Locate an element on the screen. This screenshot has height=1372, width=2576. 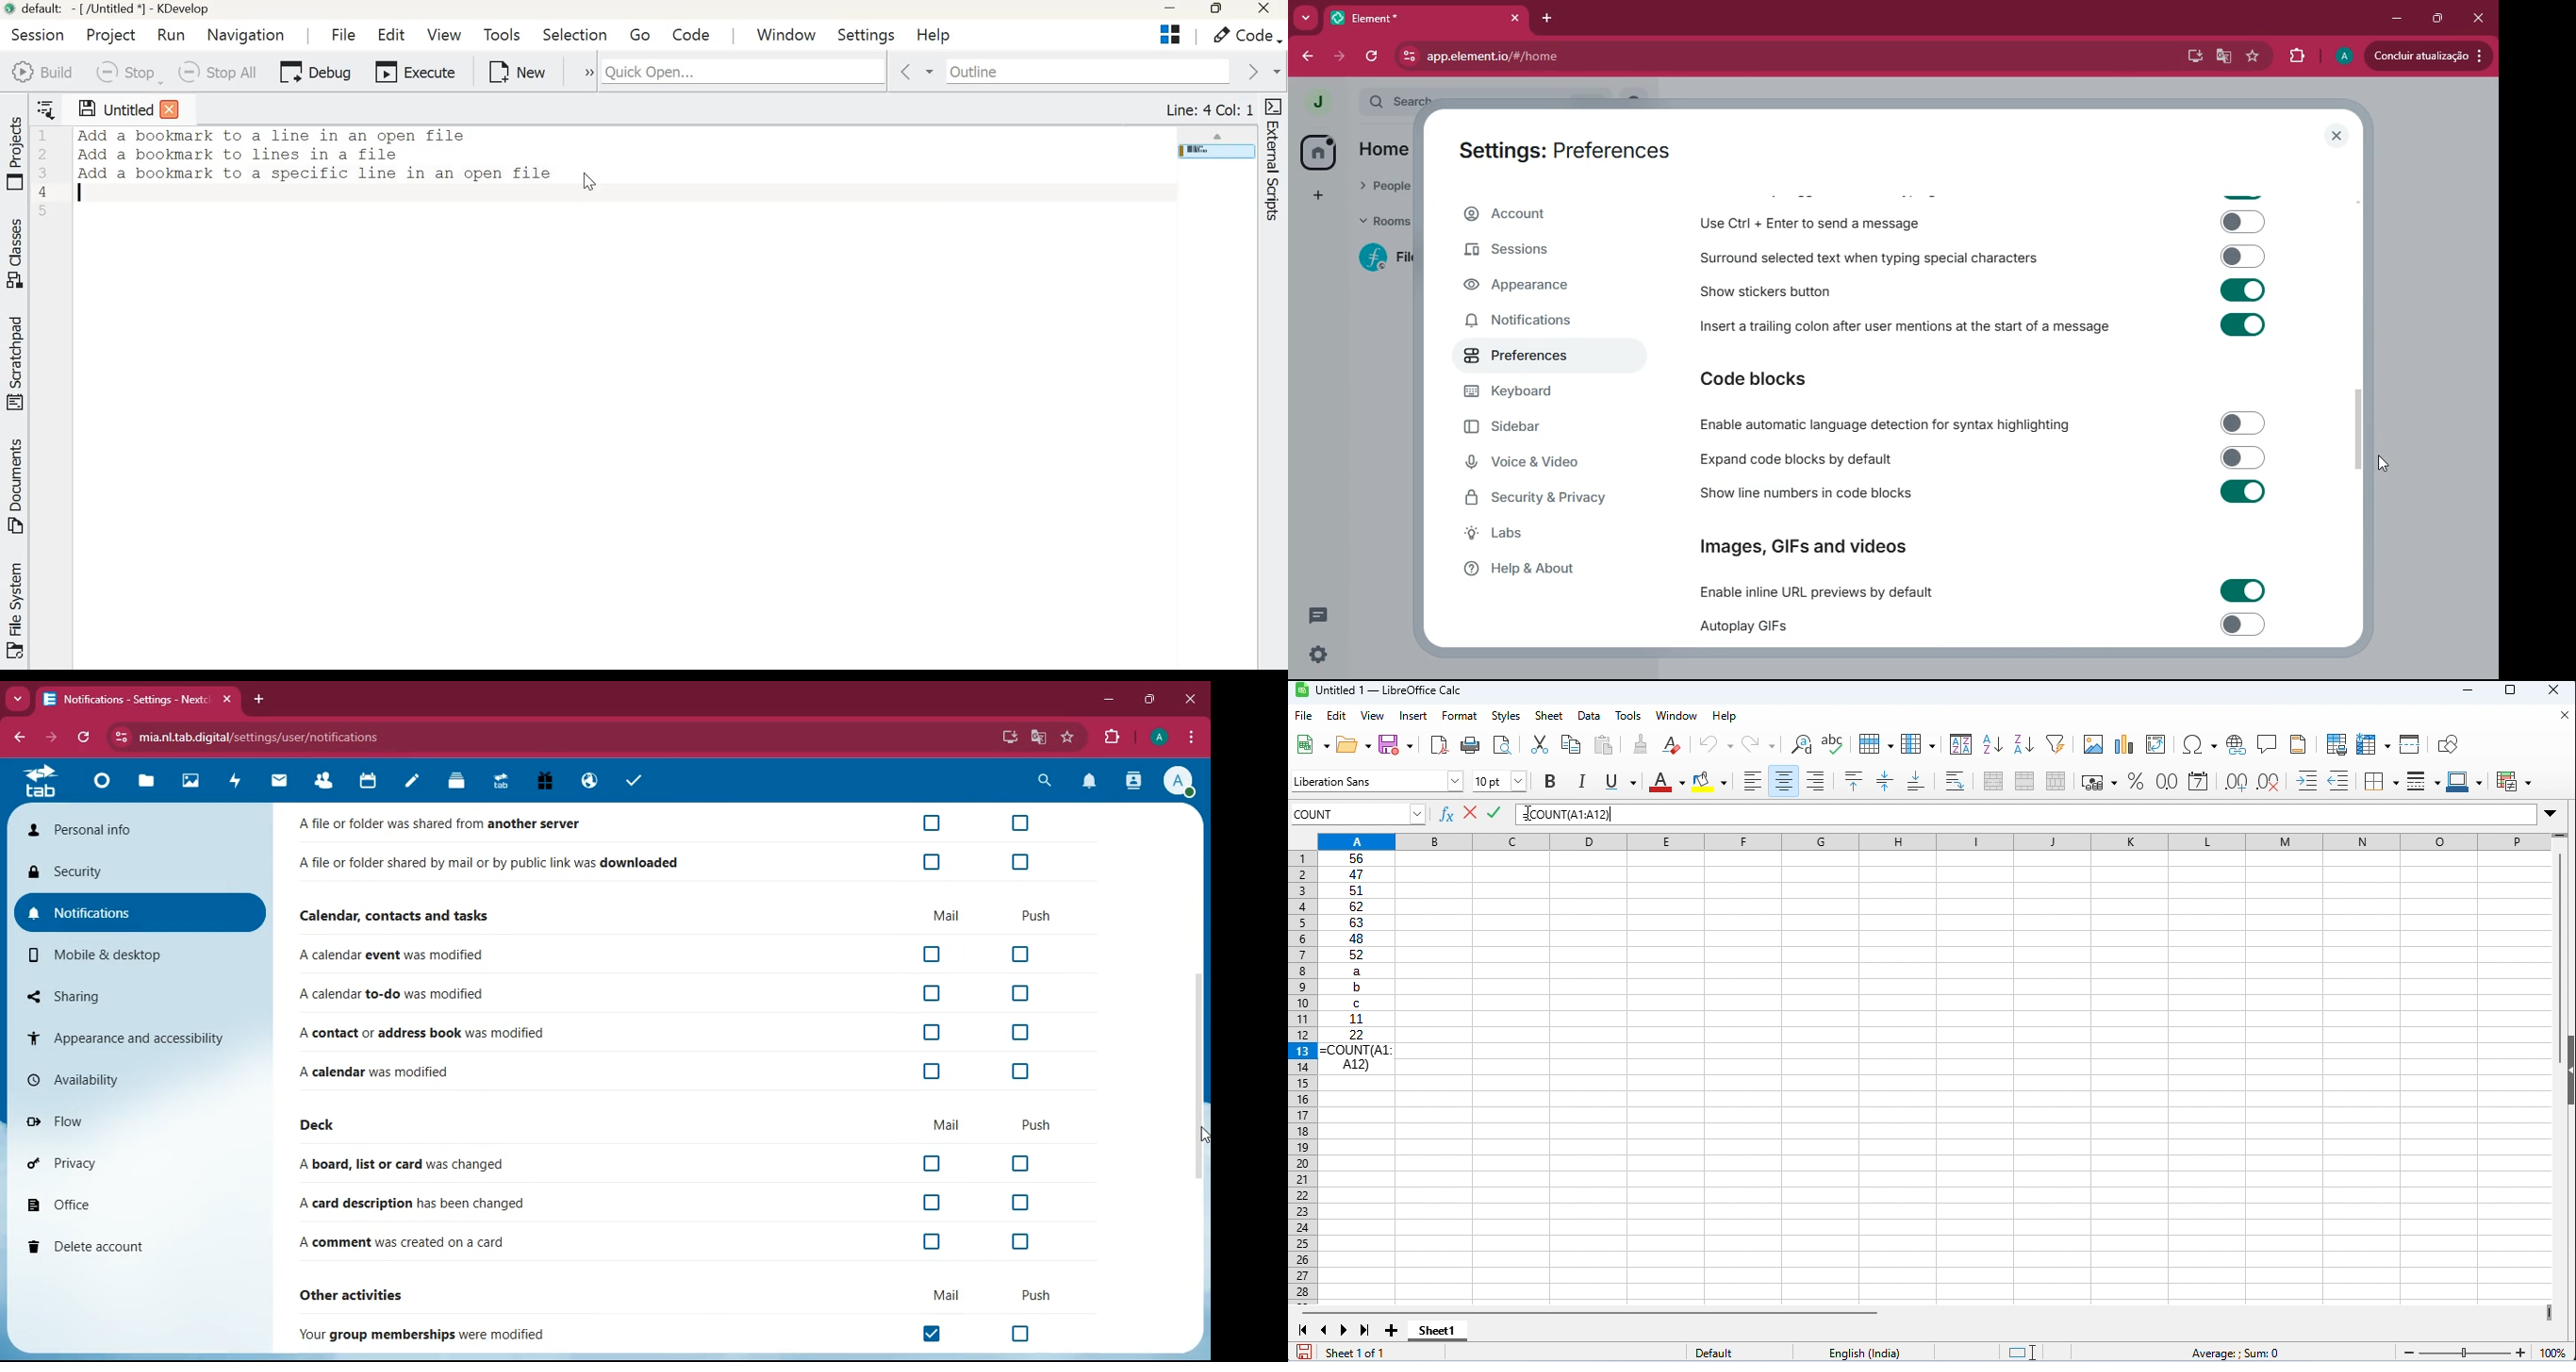
Documents is located at coordinates (14, 489).